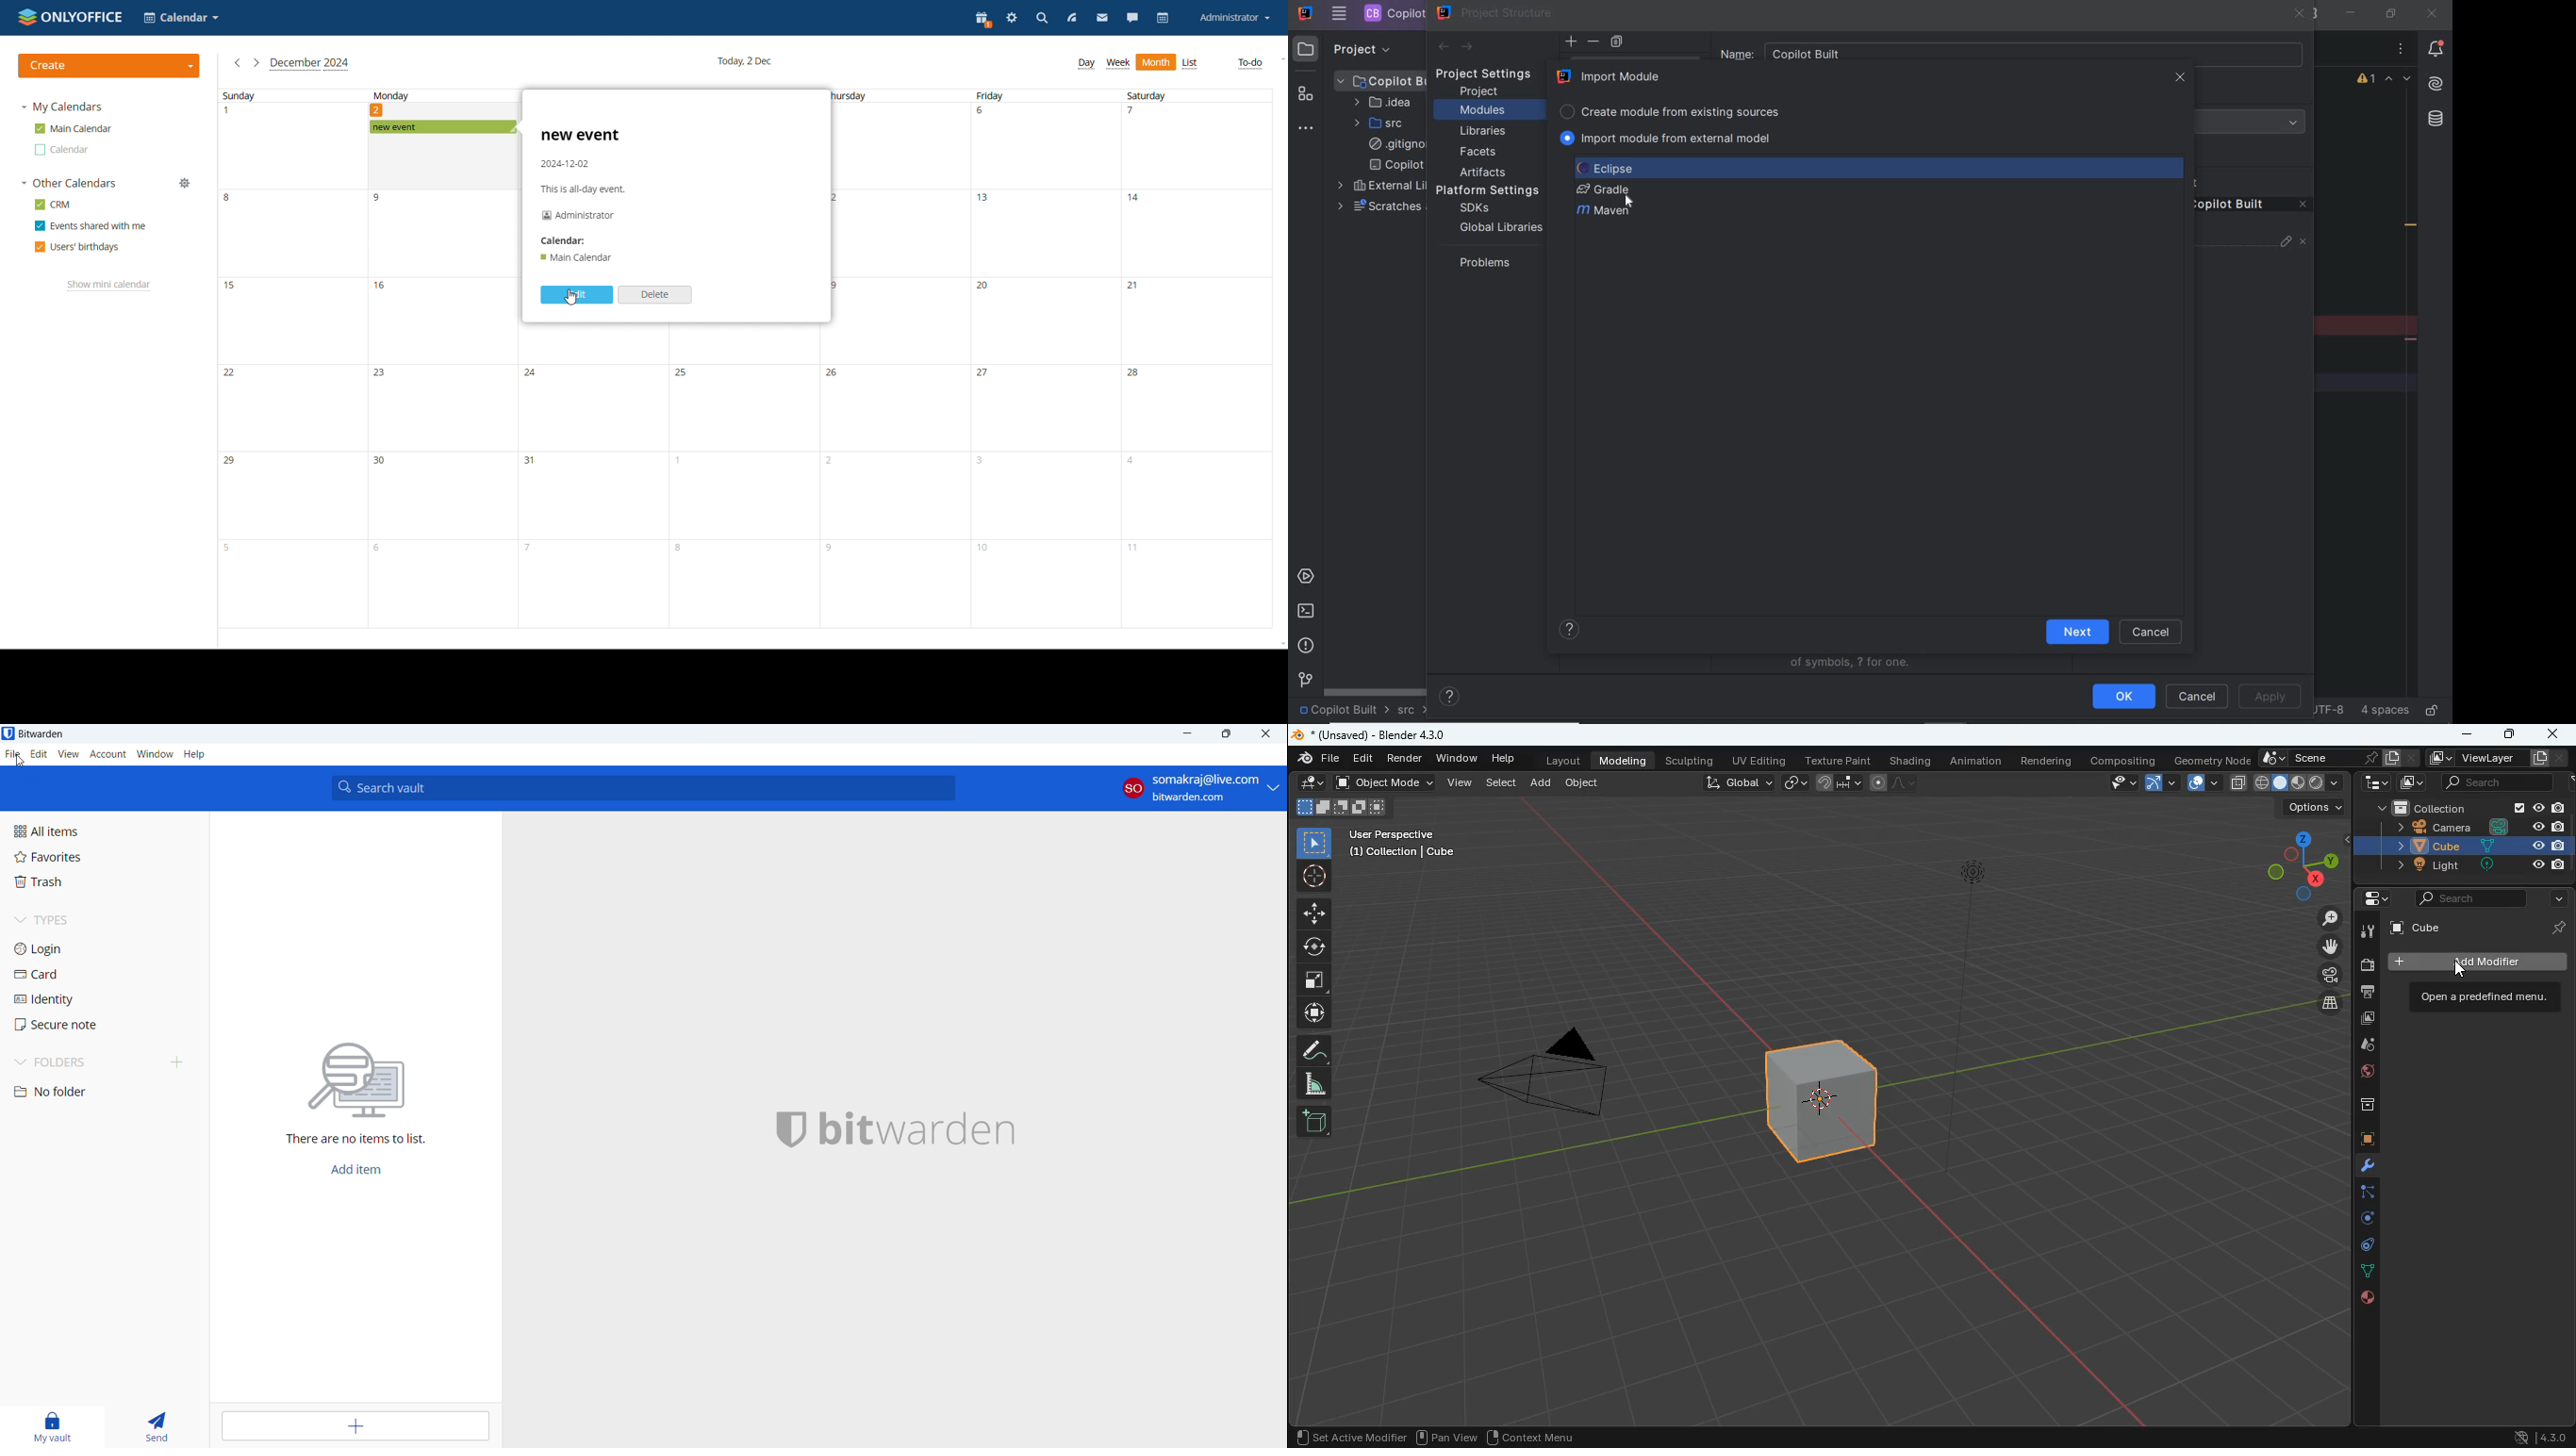 The width and height of the screenshot is (2576, 1456). Describe the element at coordinates (1382, 102) in the screenshot. I see `IDEA` at that location.